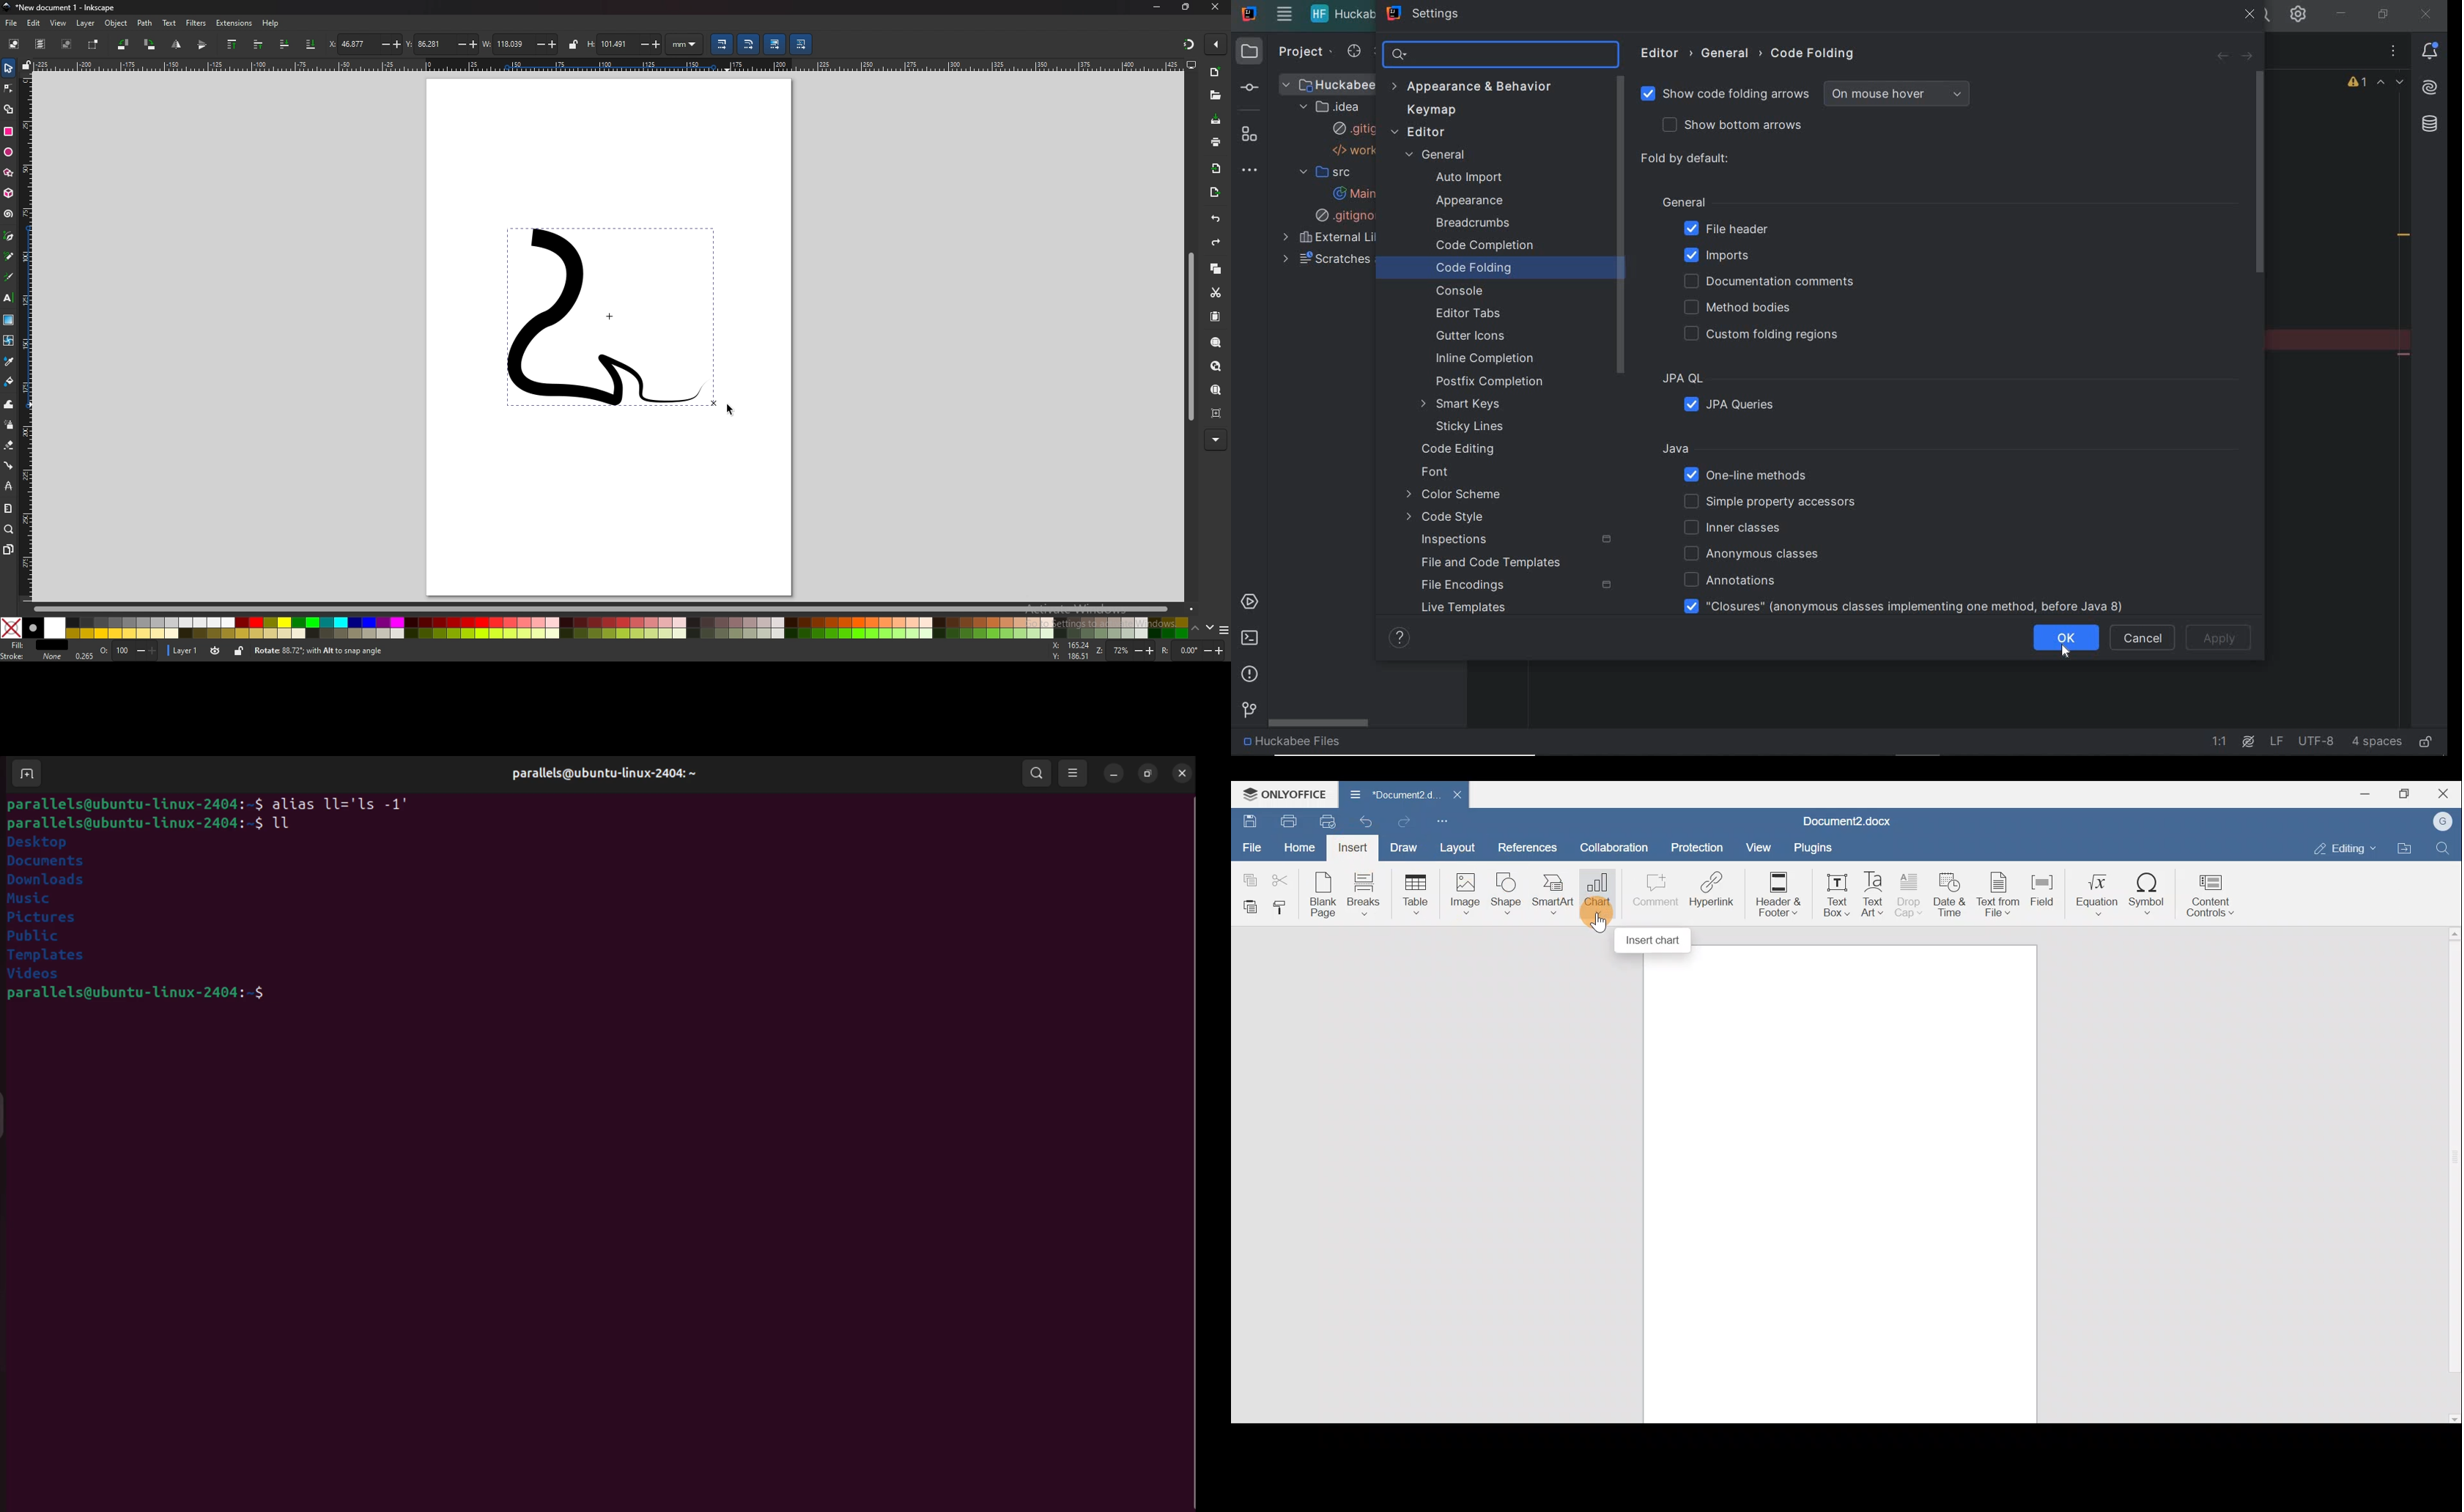  What do you see at coordinates (9, 67) in the screenshot?
I see `selector` at bounding box center [9, 67].